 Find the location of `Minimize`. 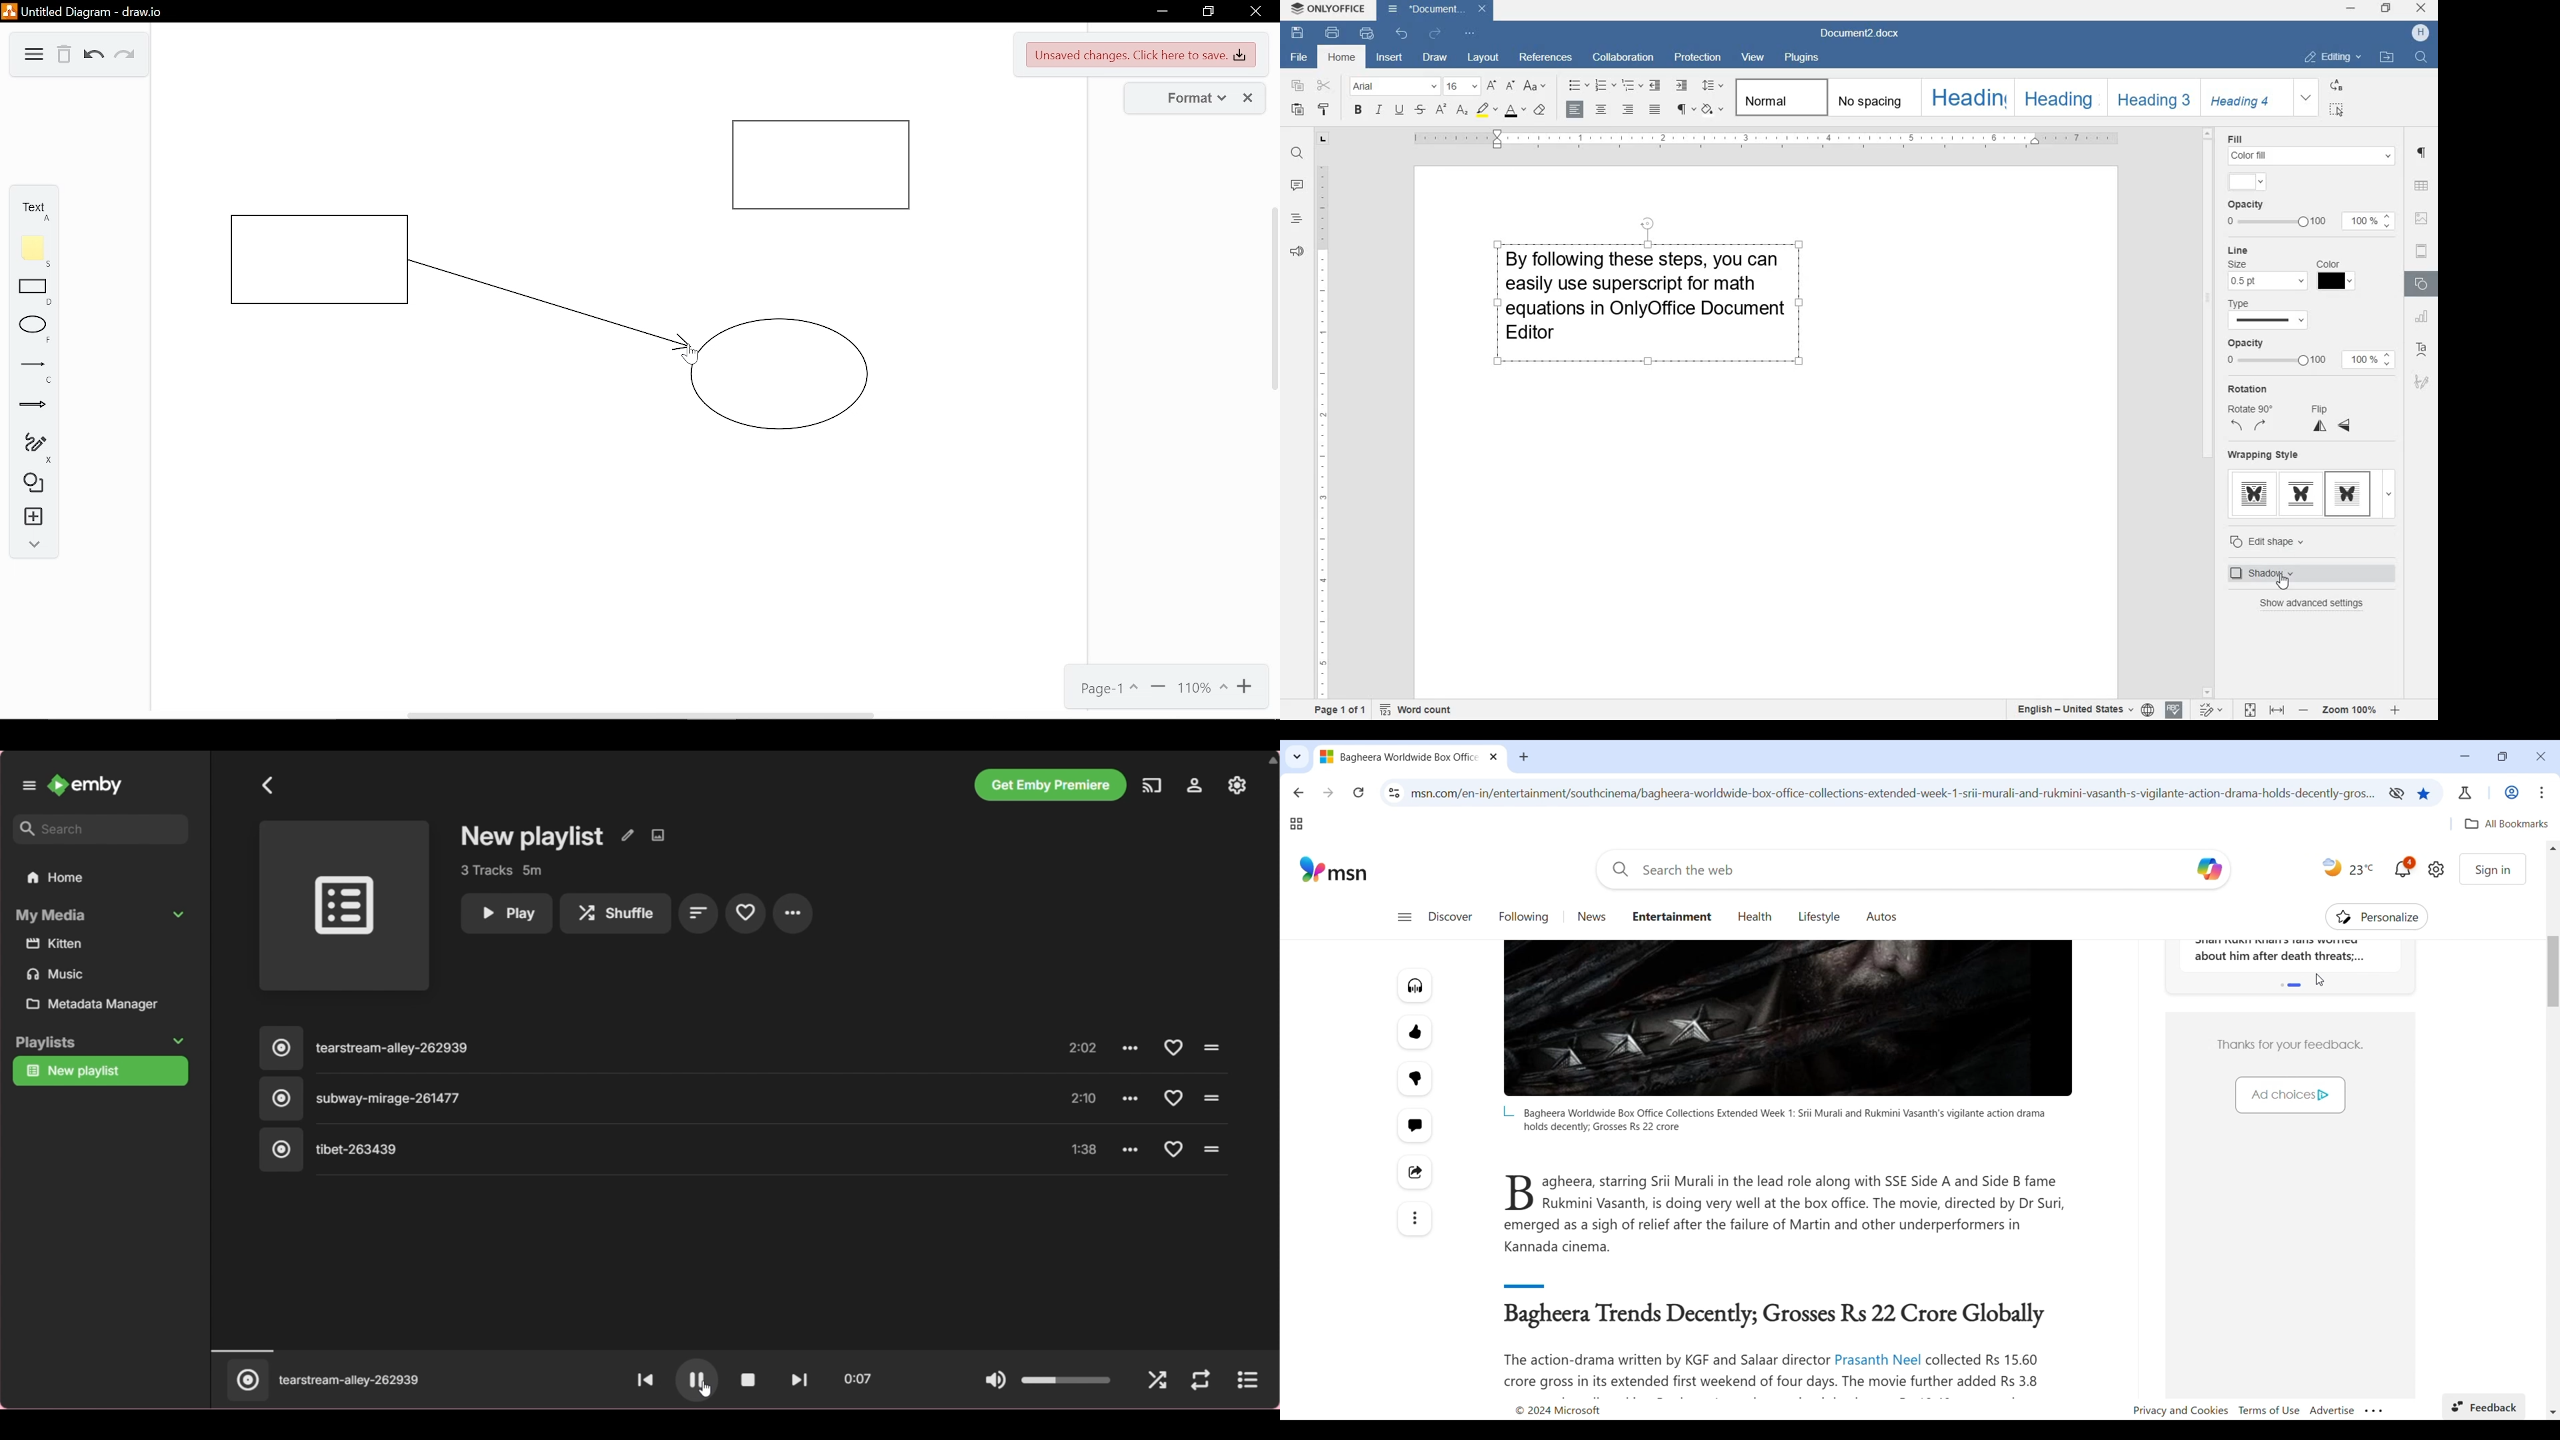

Minimize is located at coordinates (2465, 756).